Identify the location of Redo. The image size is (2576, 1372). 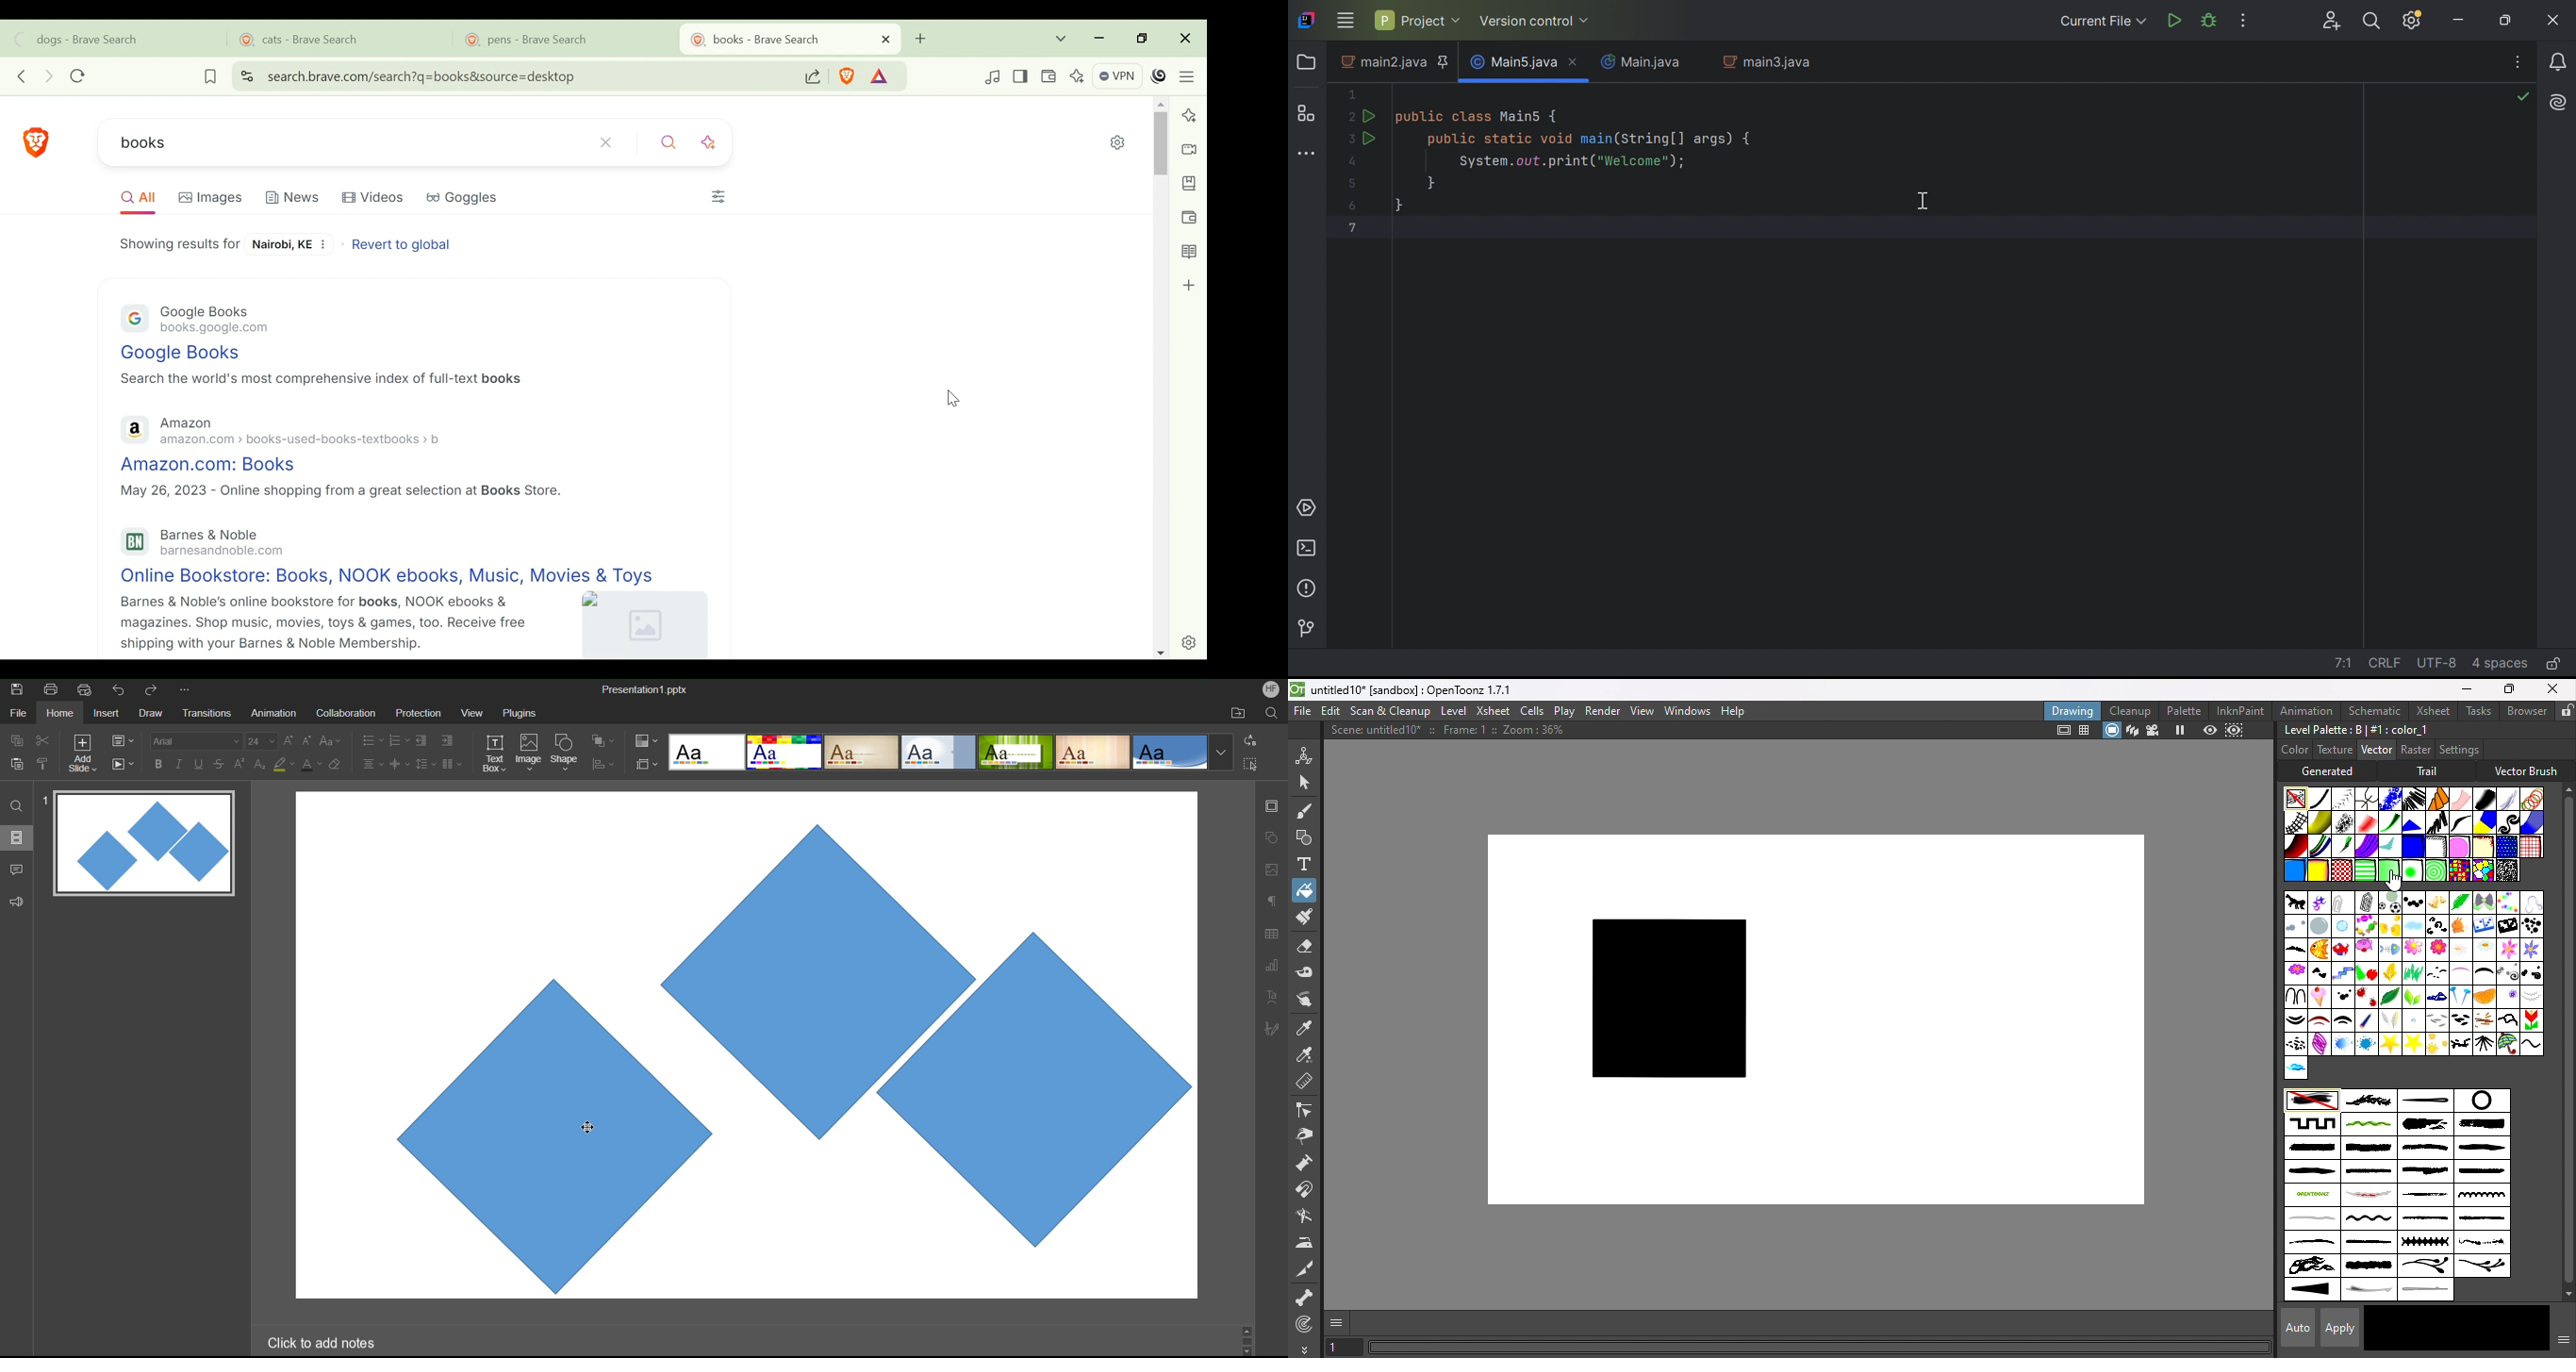
(156, 690).